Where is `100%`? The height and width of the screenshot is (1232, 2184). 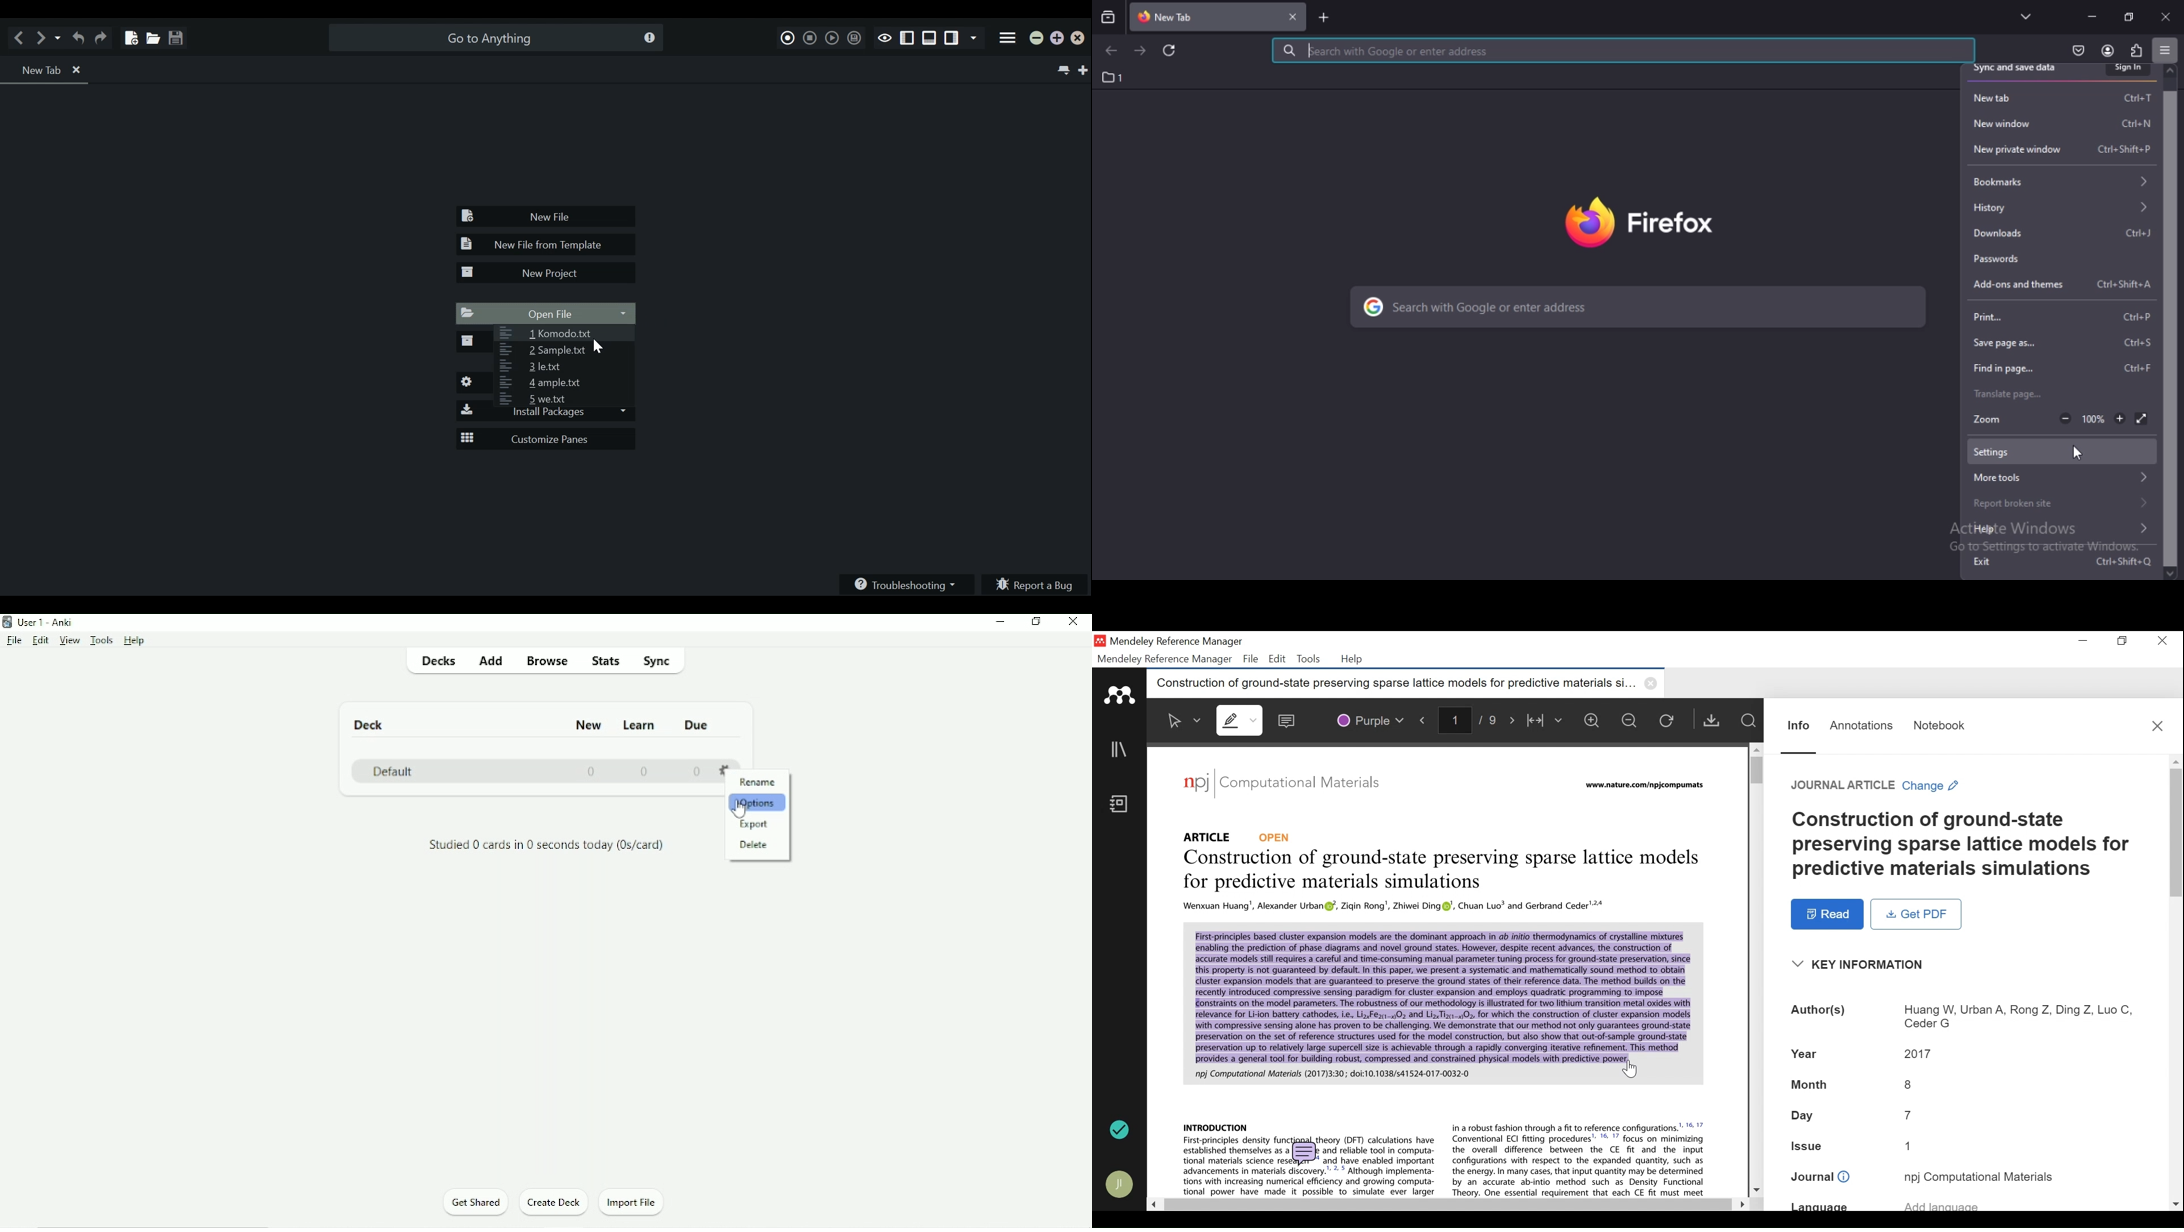 100% is located at coordinates (2092, 417).